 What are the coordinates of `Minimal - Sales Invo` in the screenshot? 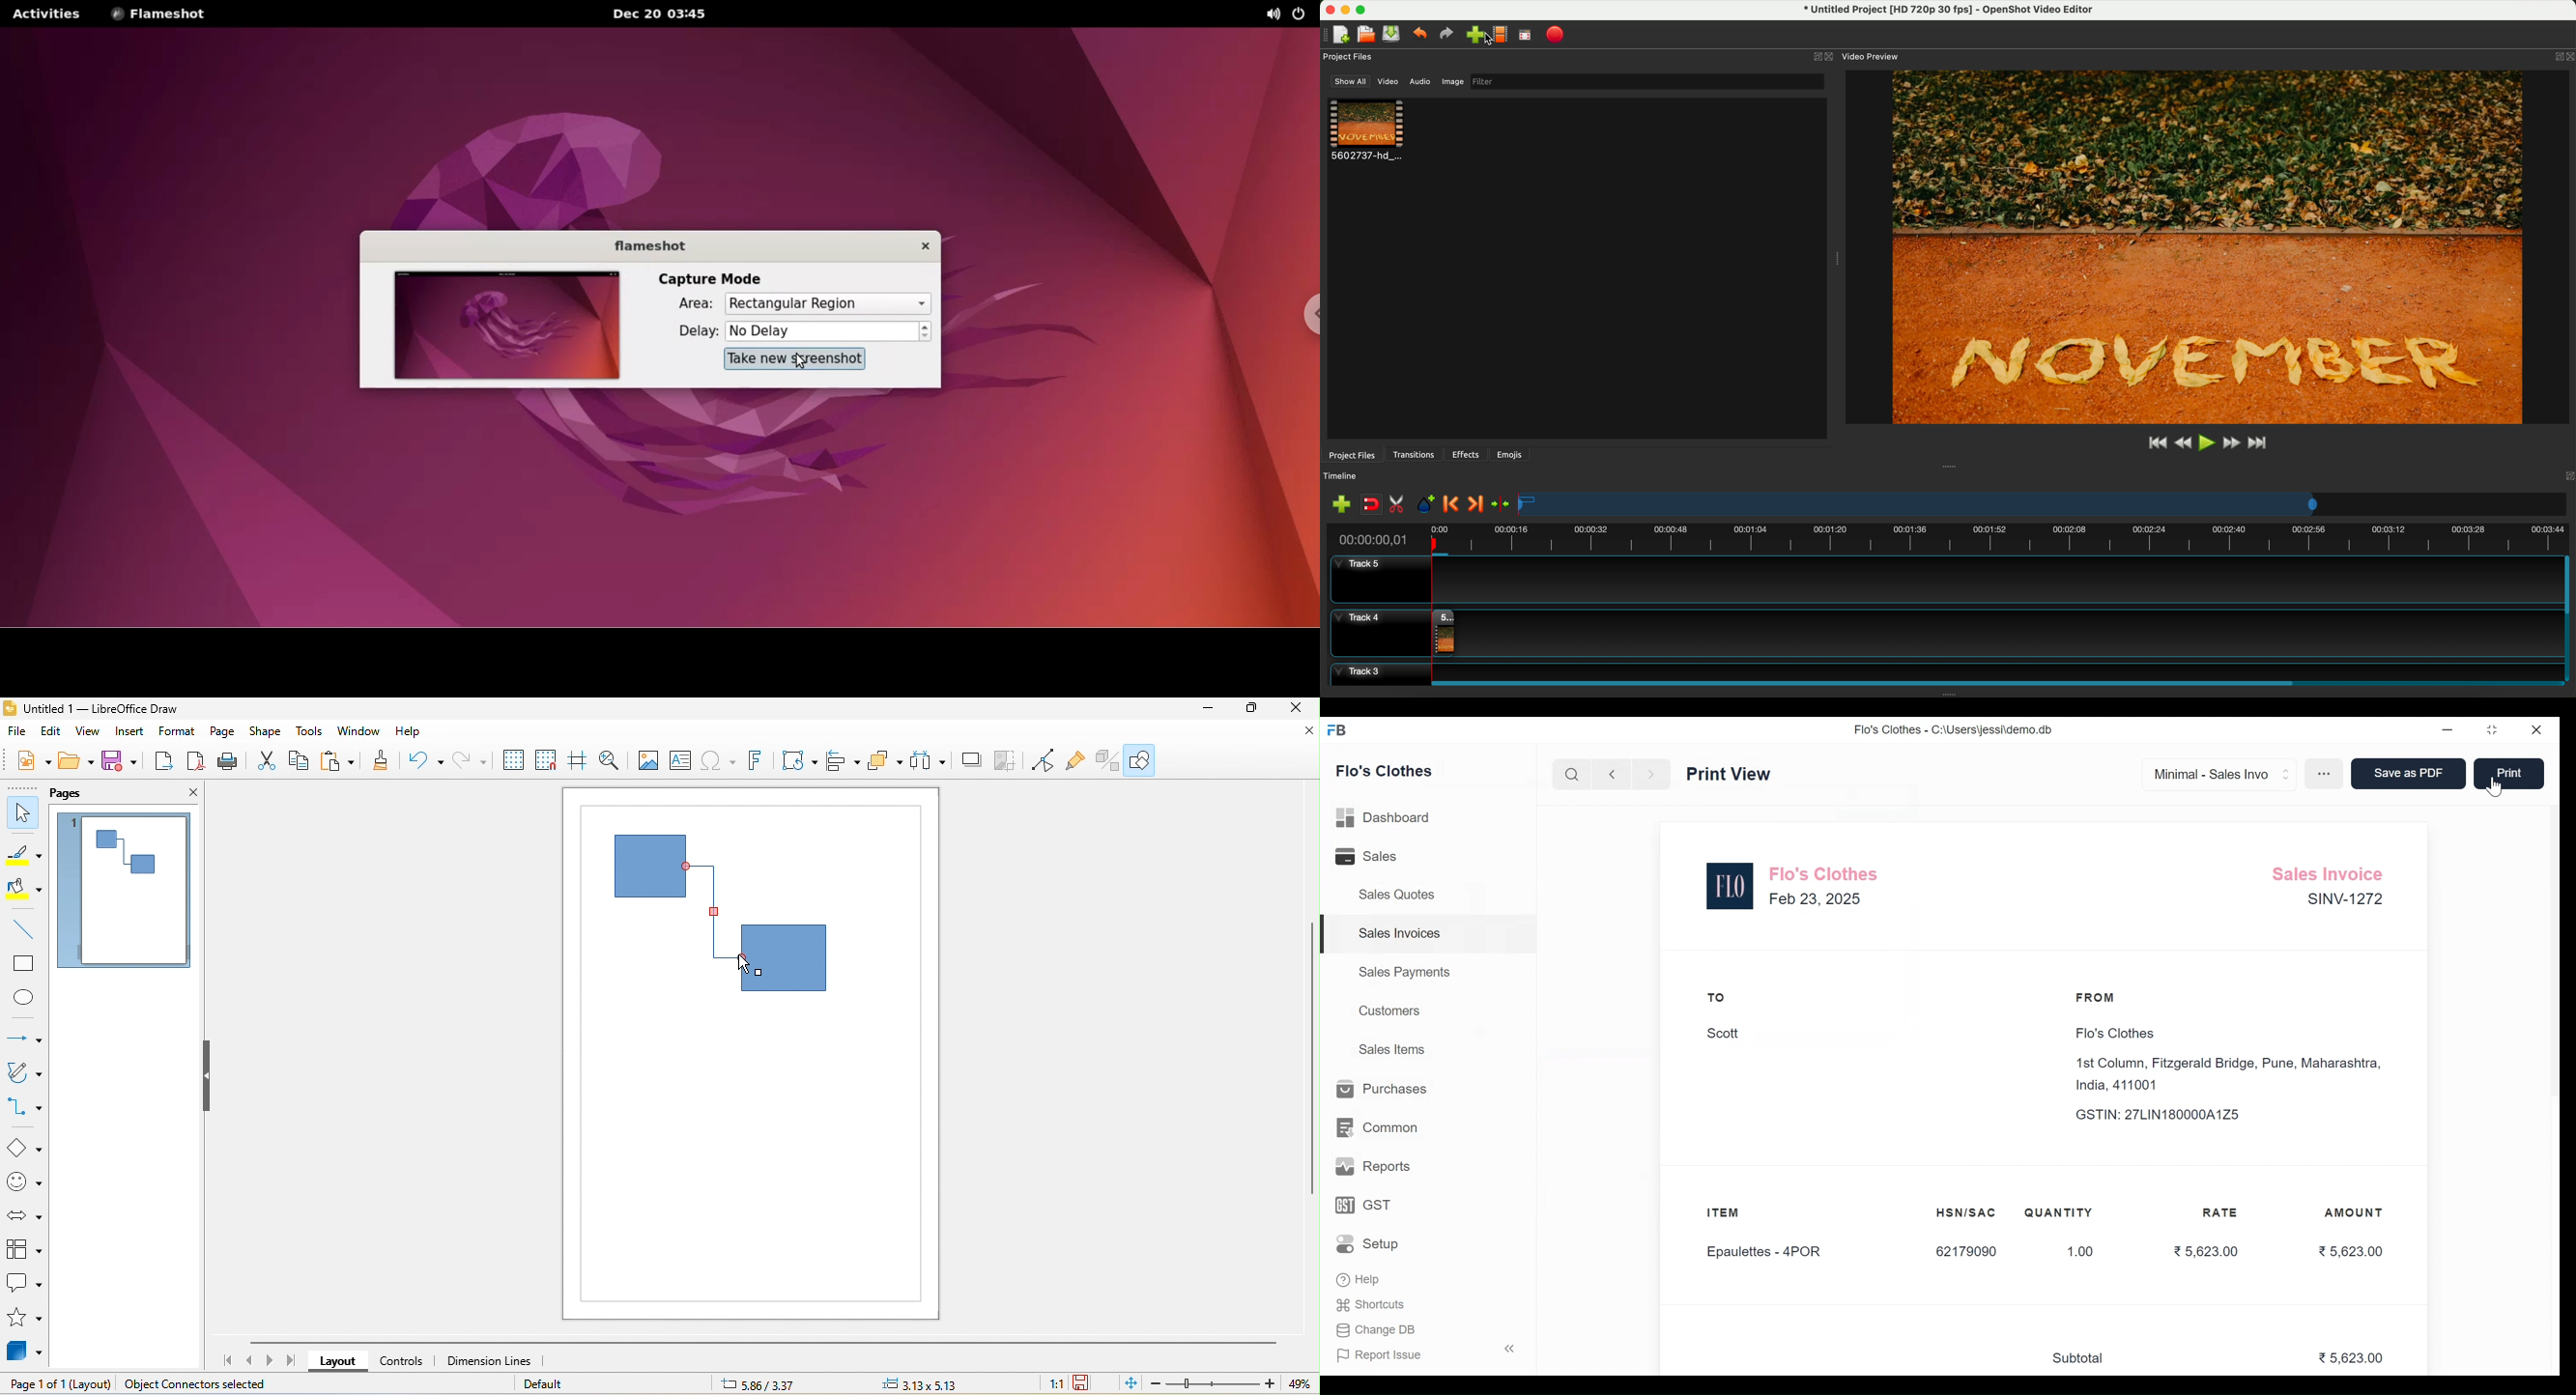 It's located at (2214, 774).